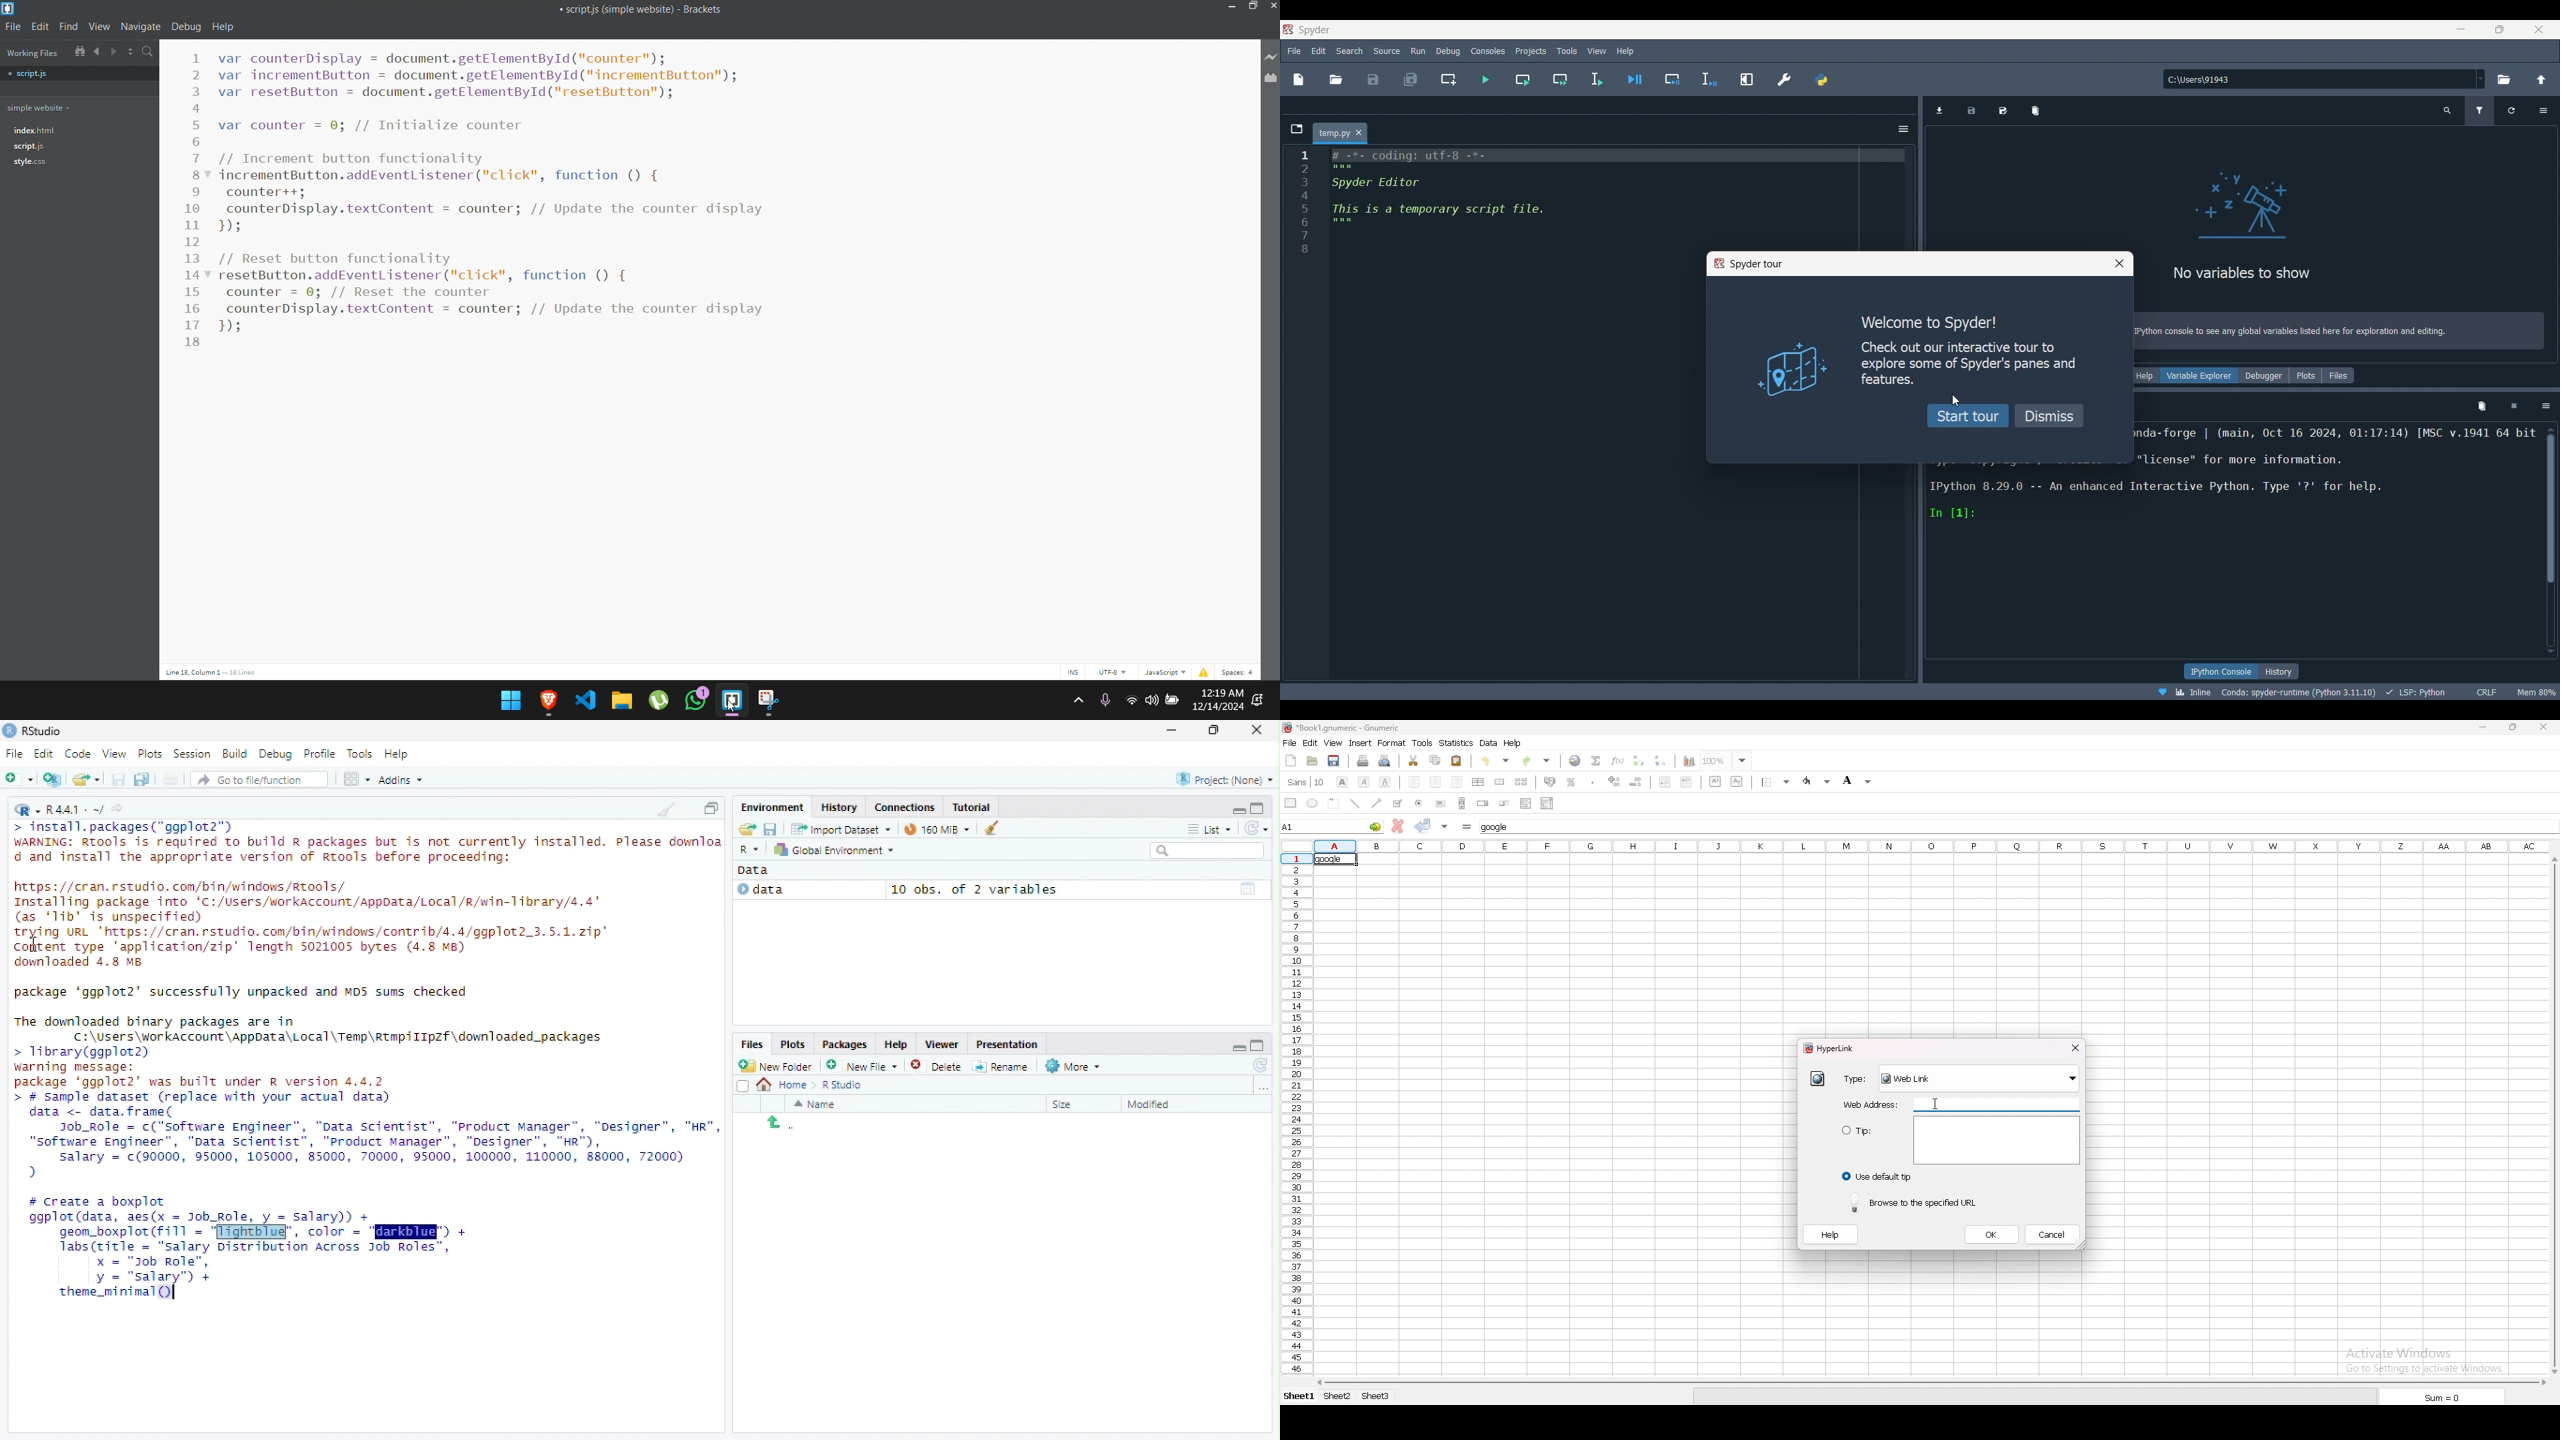 This screenshot has height=1456, width=2576. Describe the element at coordinates (1152, 699) in the screenshot. I see `sound` at that location.